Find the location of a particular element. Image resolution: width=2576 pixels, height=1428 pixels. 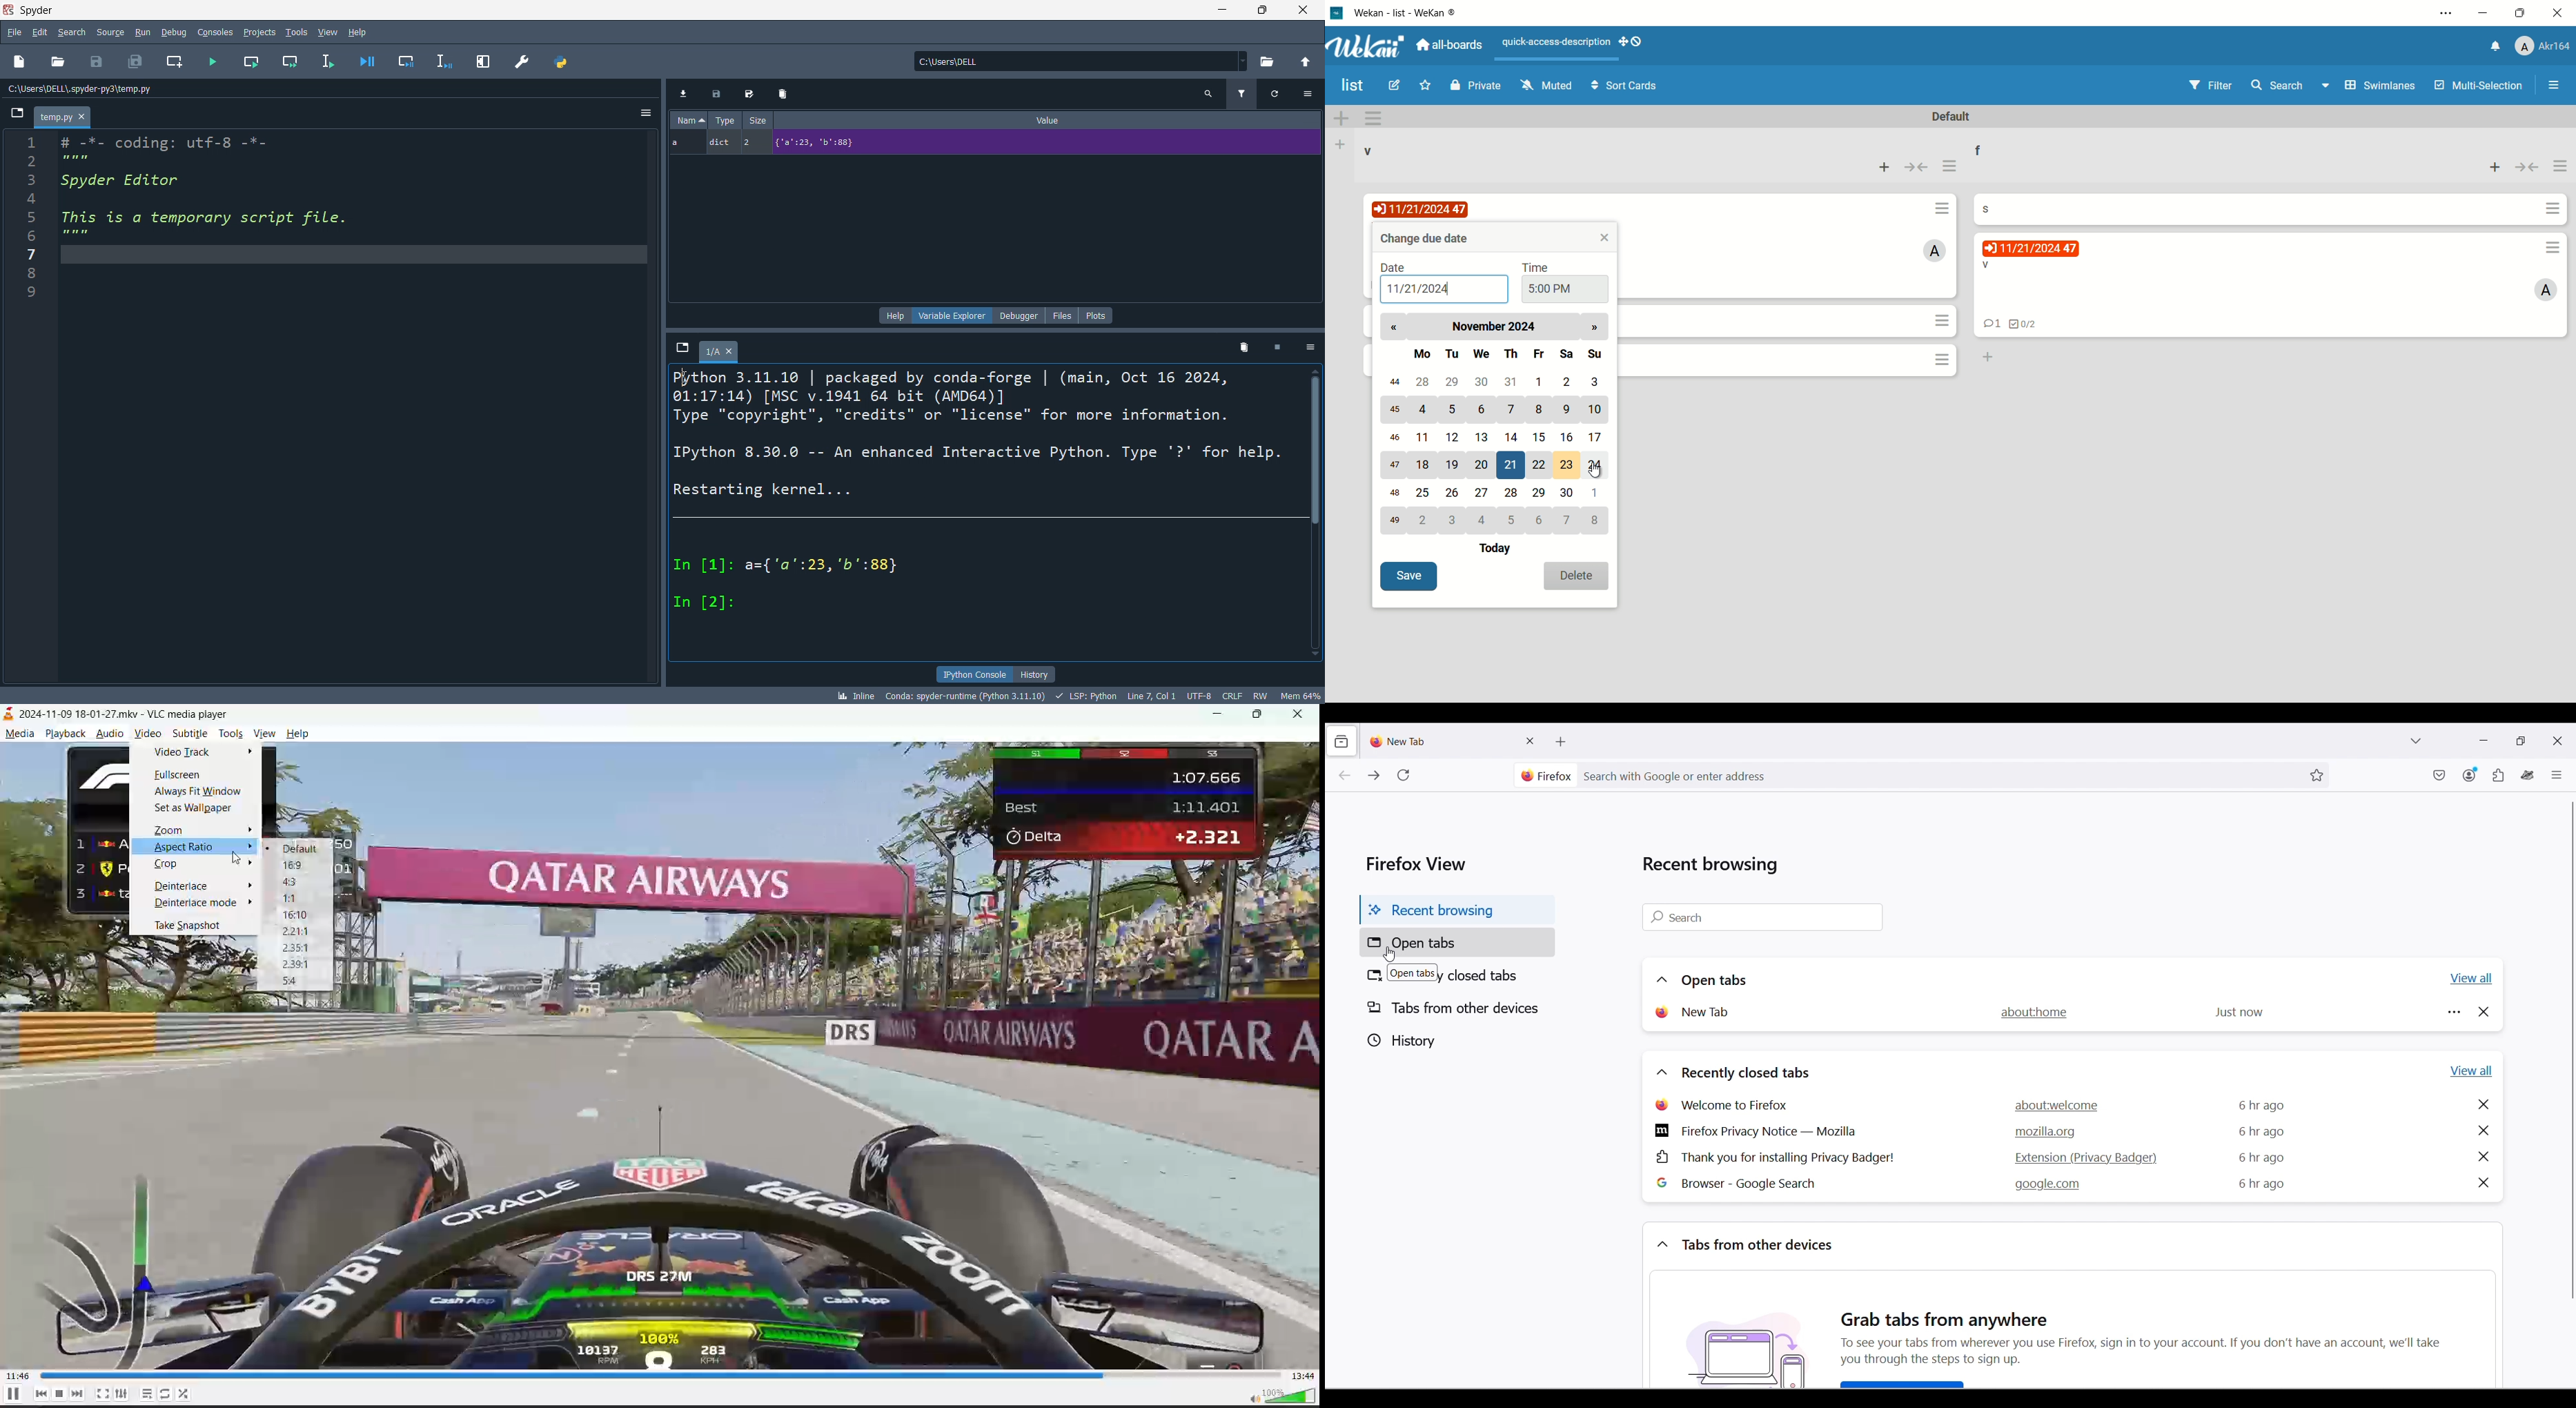

browse tabs is located at coordinates (18, 116).